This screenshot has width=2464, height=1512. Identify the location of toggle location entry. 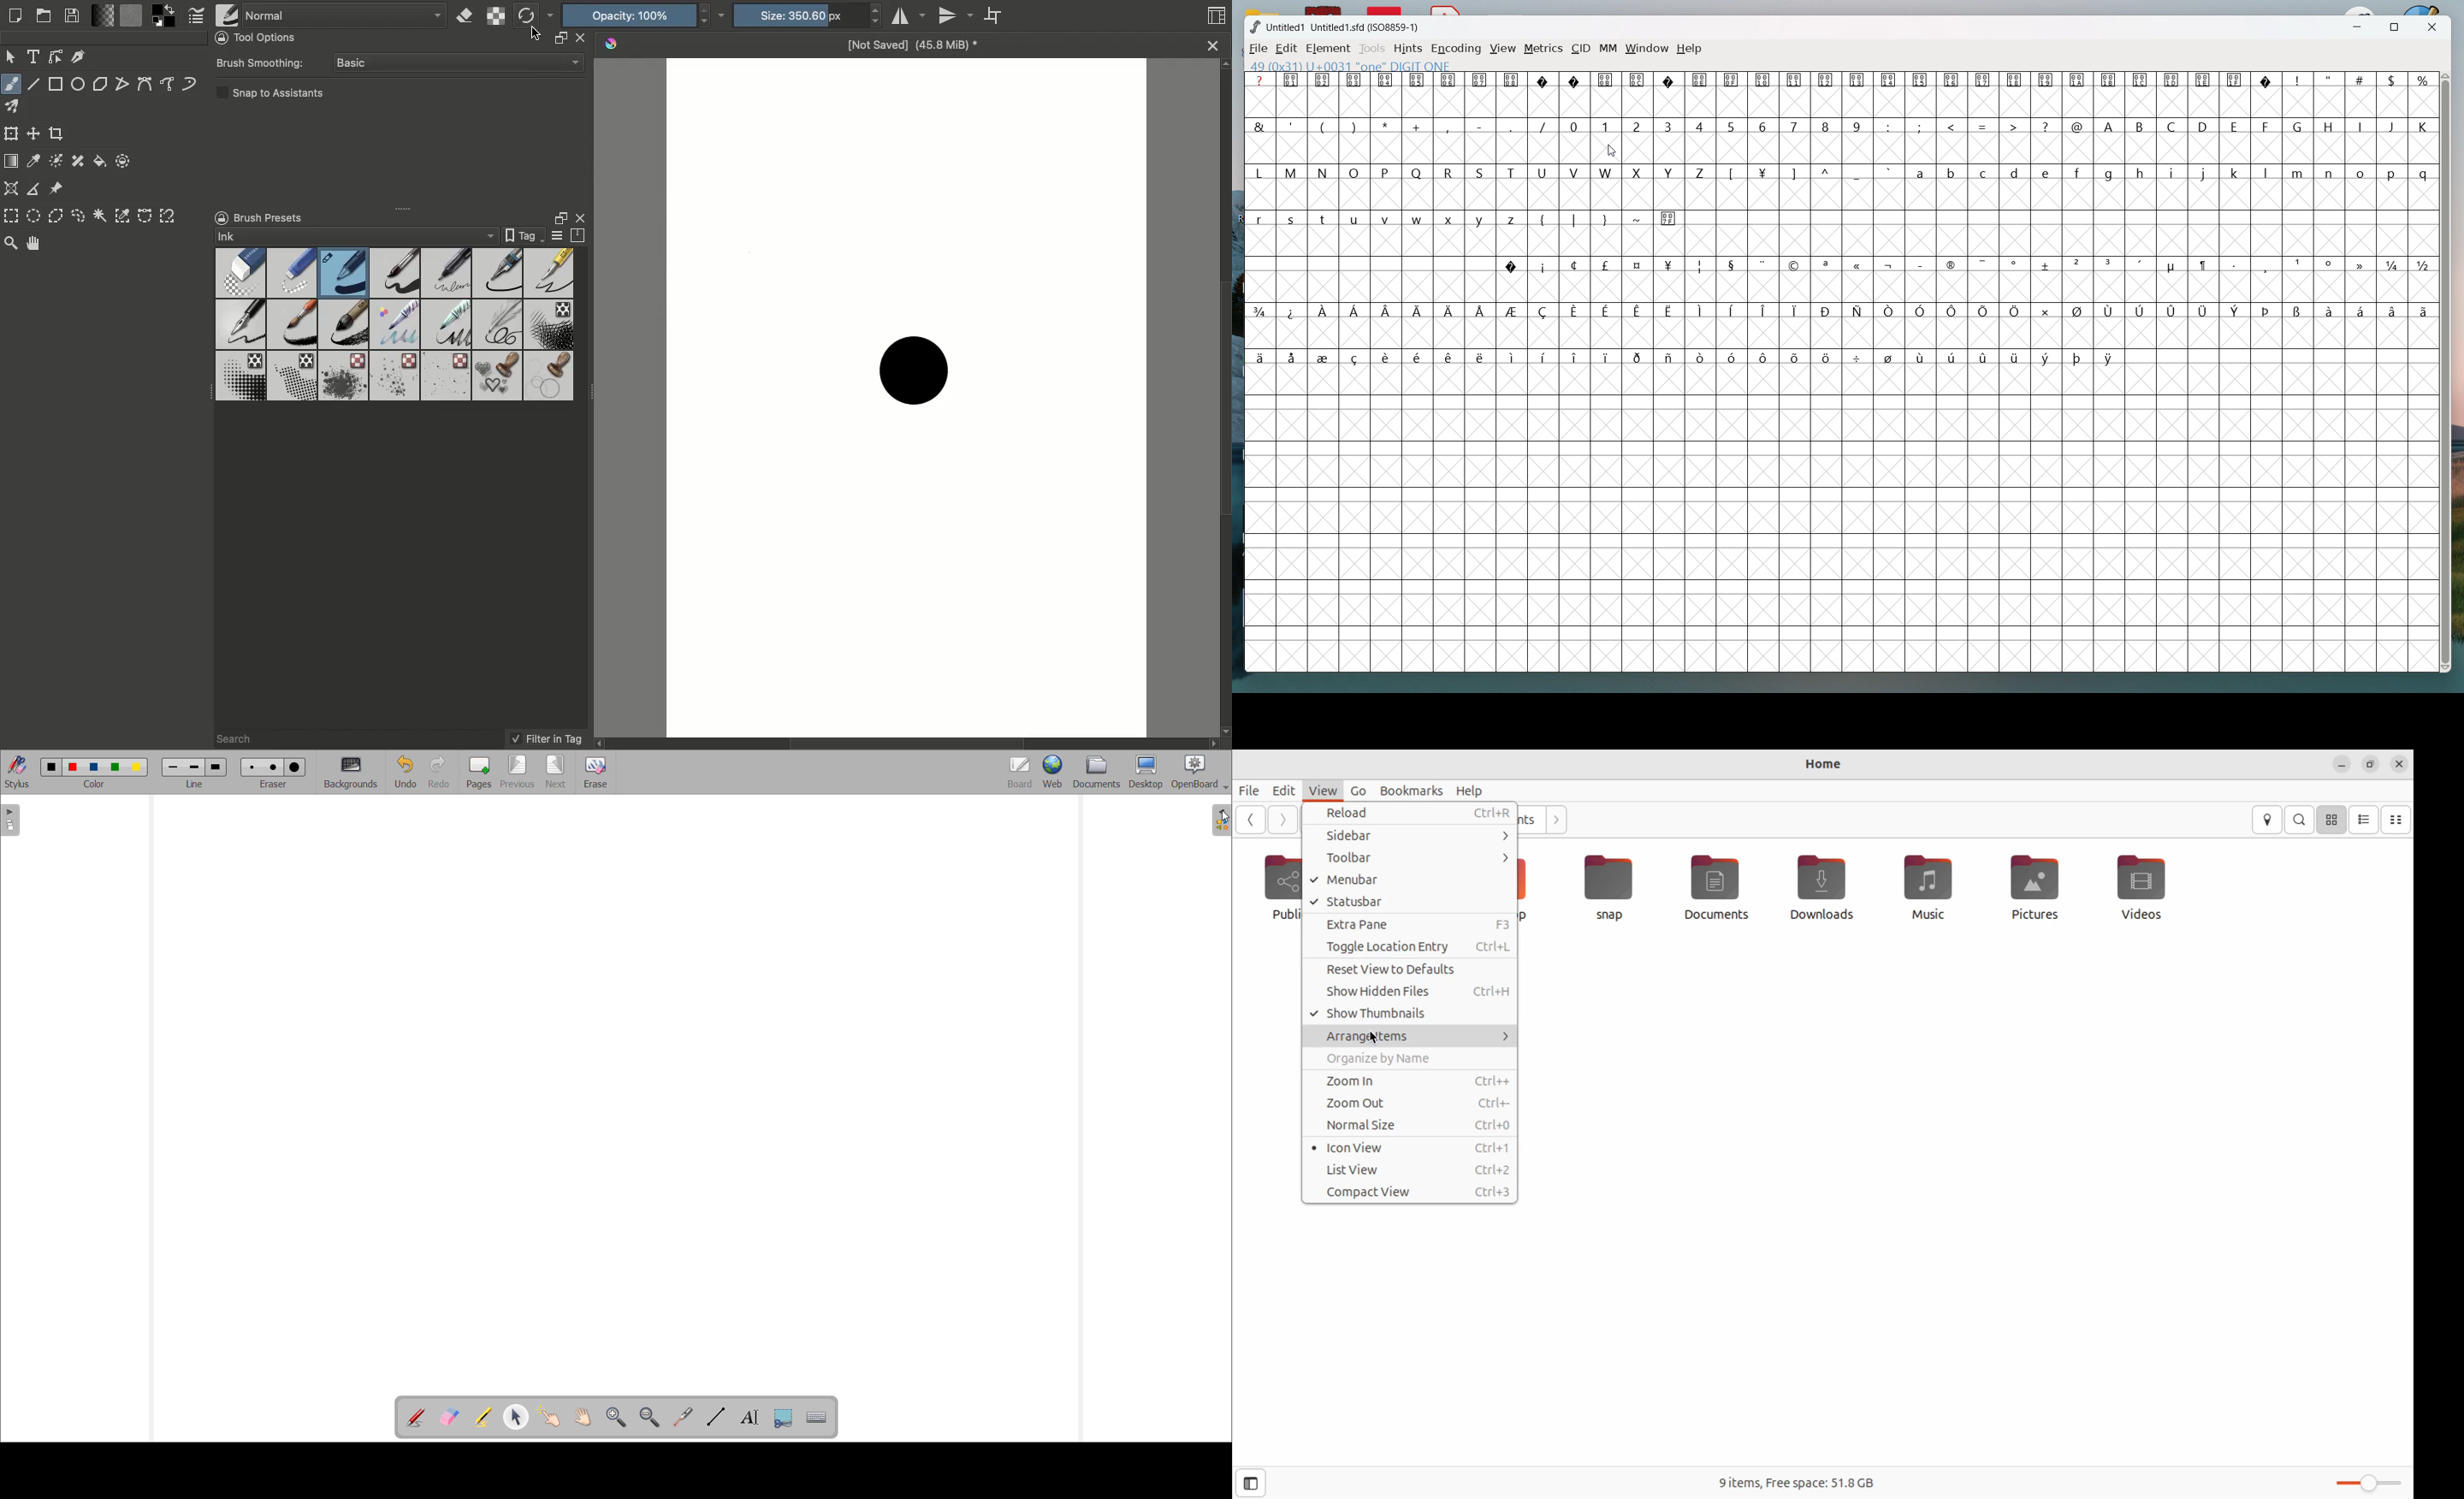
(1413, 947).